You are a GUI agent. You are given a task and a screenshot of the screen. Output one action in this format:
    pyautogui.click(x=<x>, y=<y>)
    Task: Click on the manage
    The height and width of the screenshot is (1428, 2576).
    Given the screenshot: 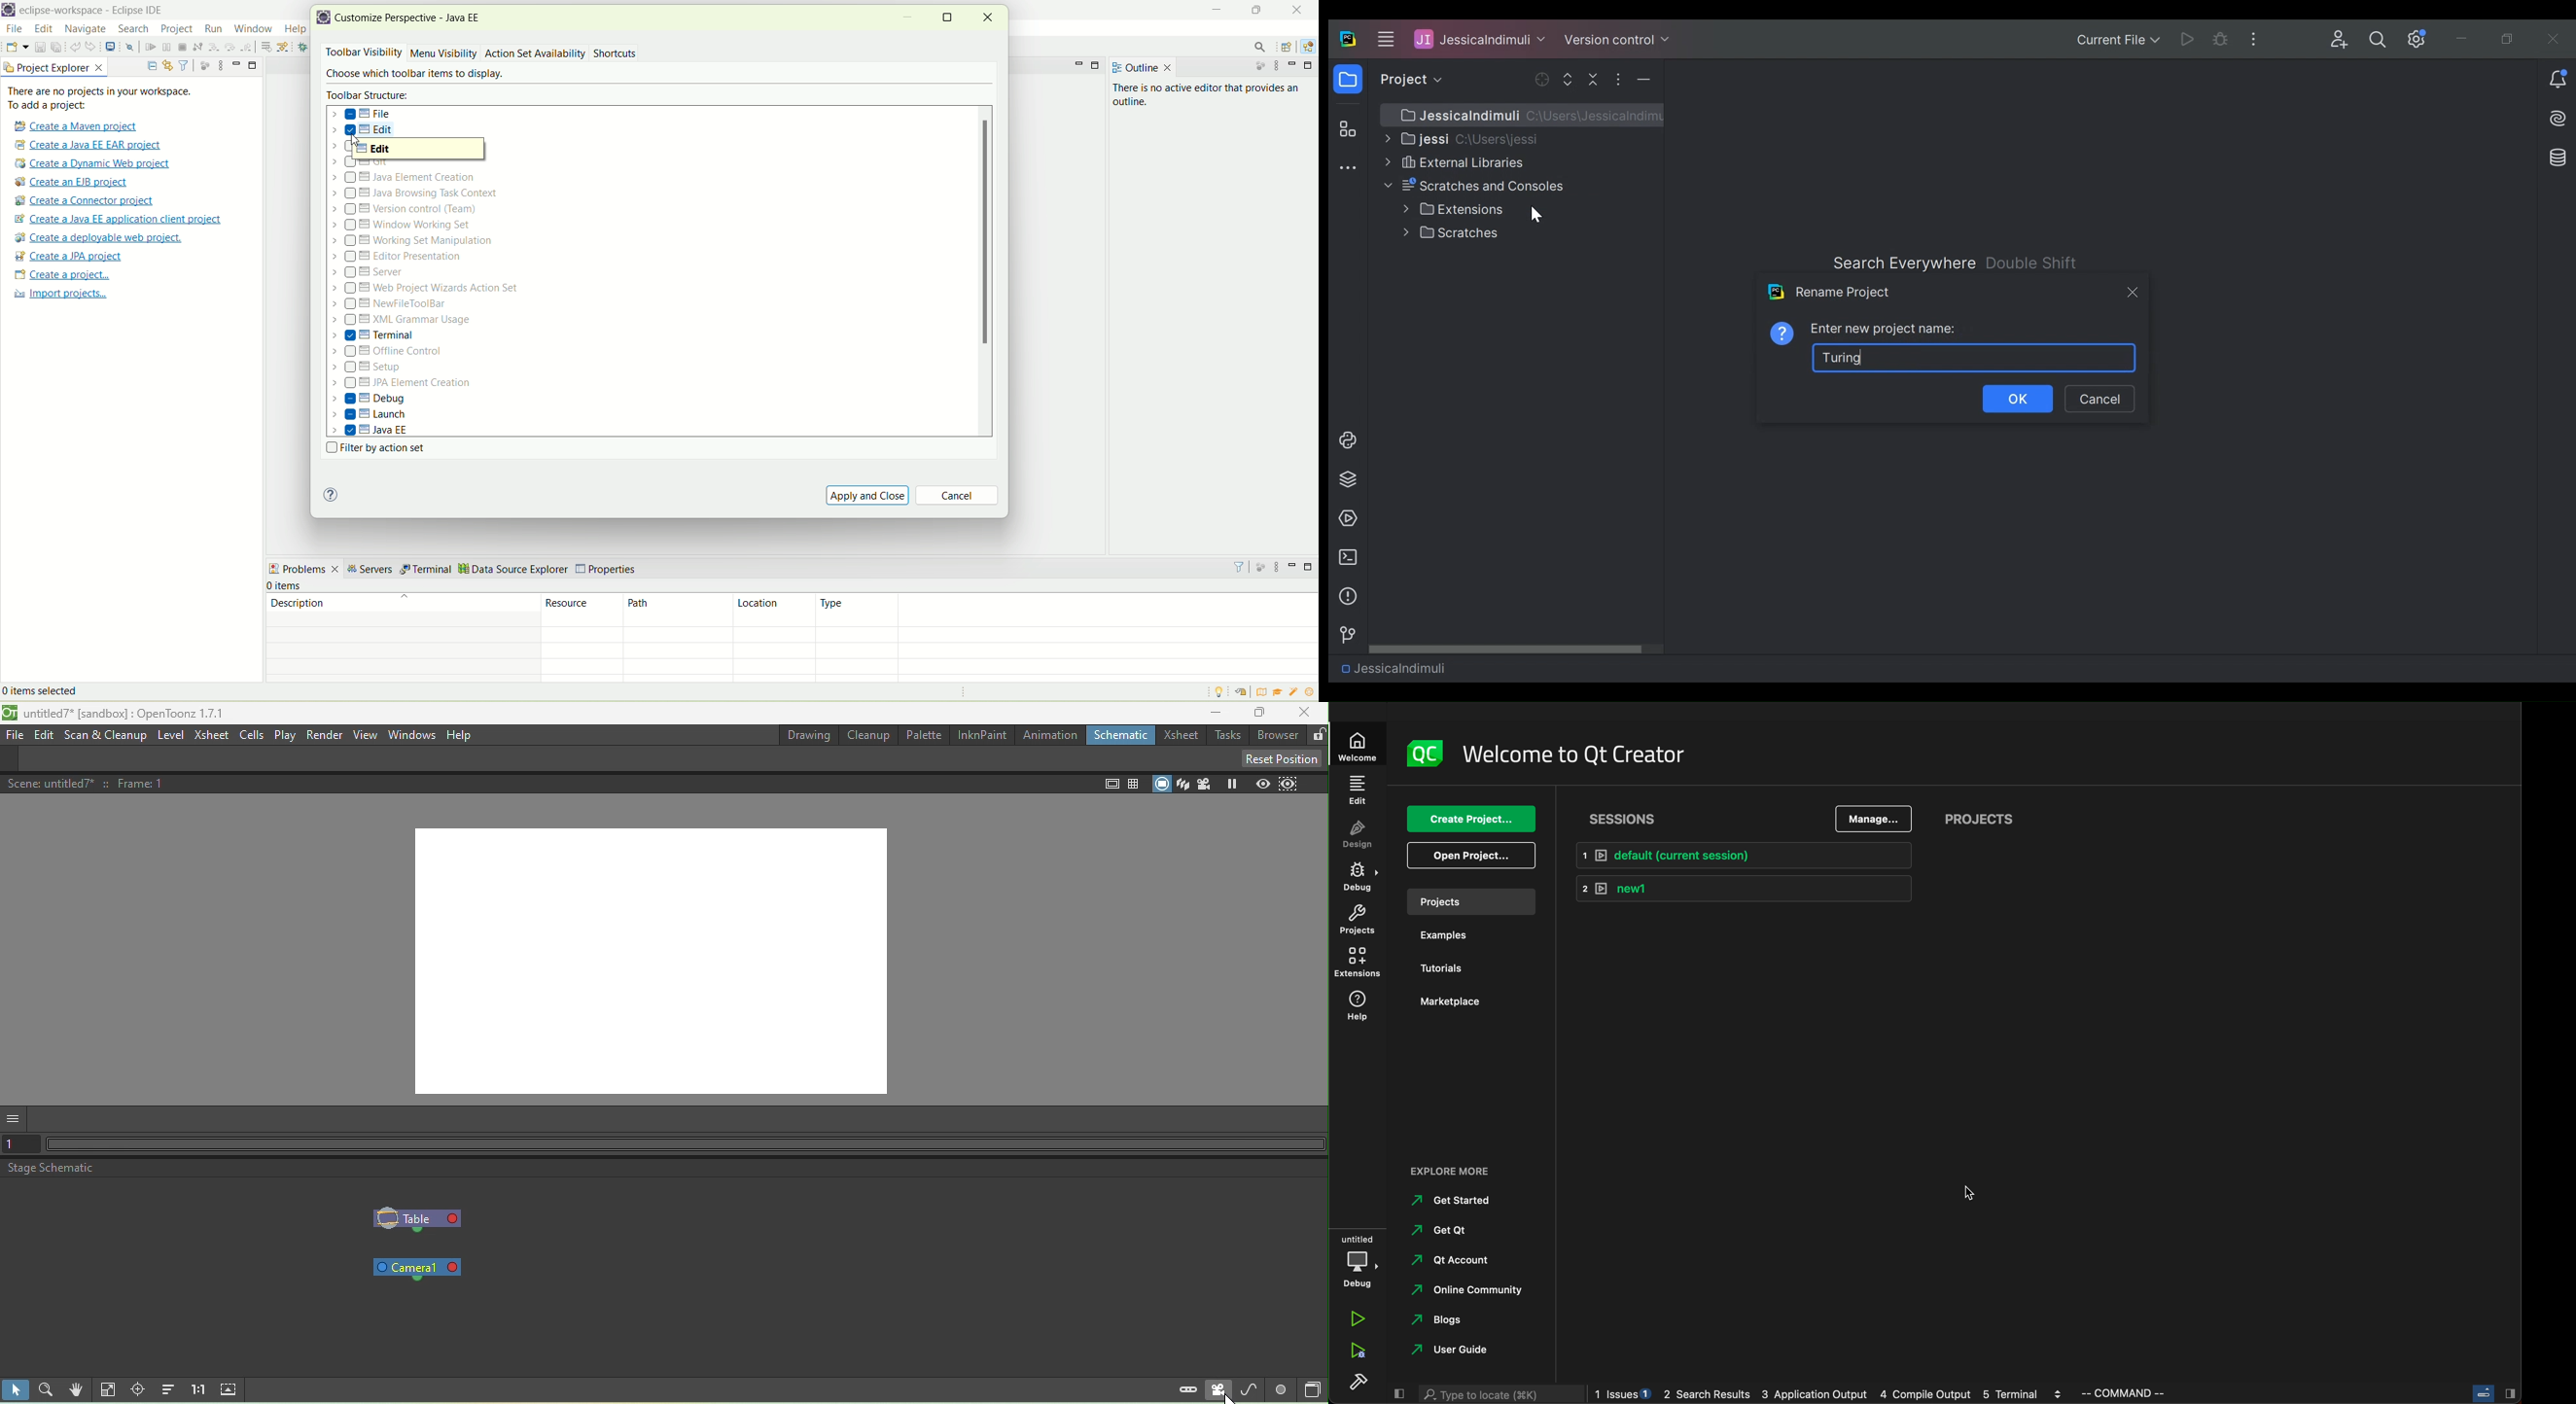 What is the action you would take?
    pyautogui.click(x=1874, y=818)
    